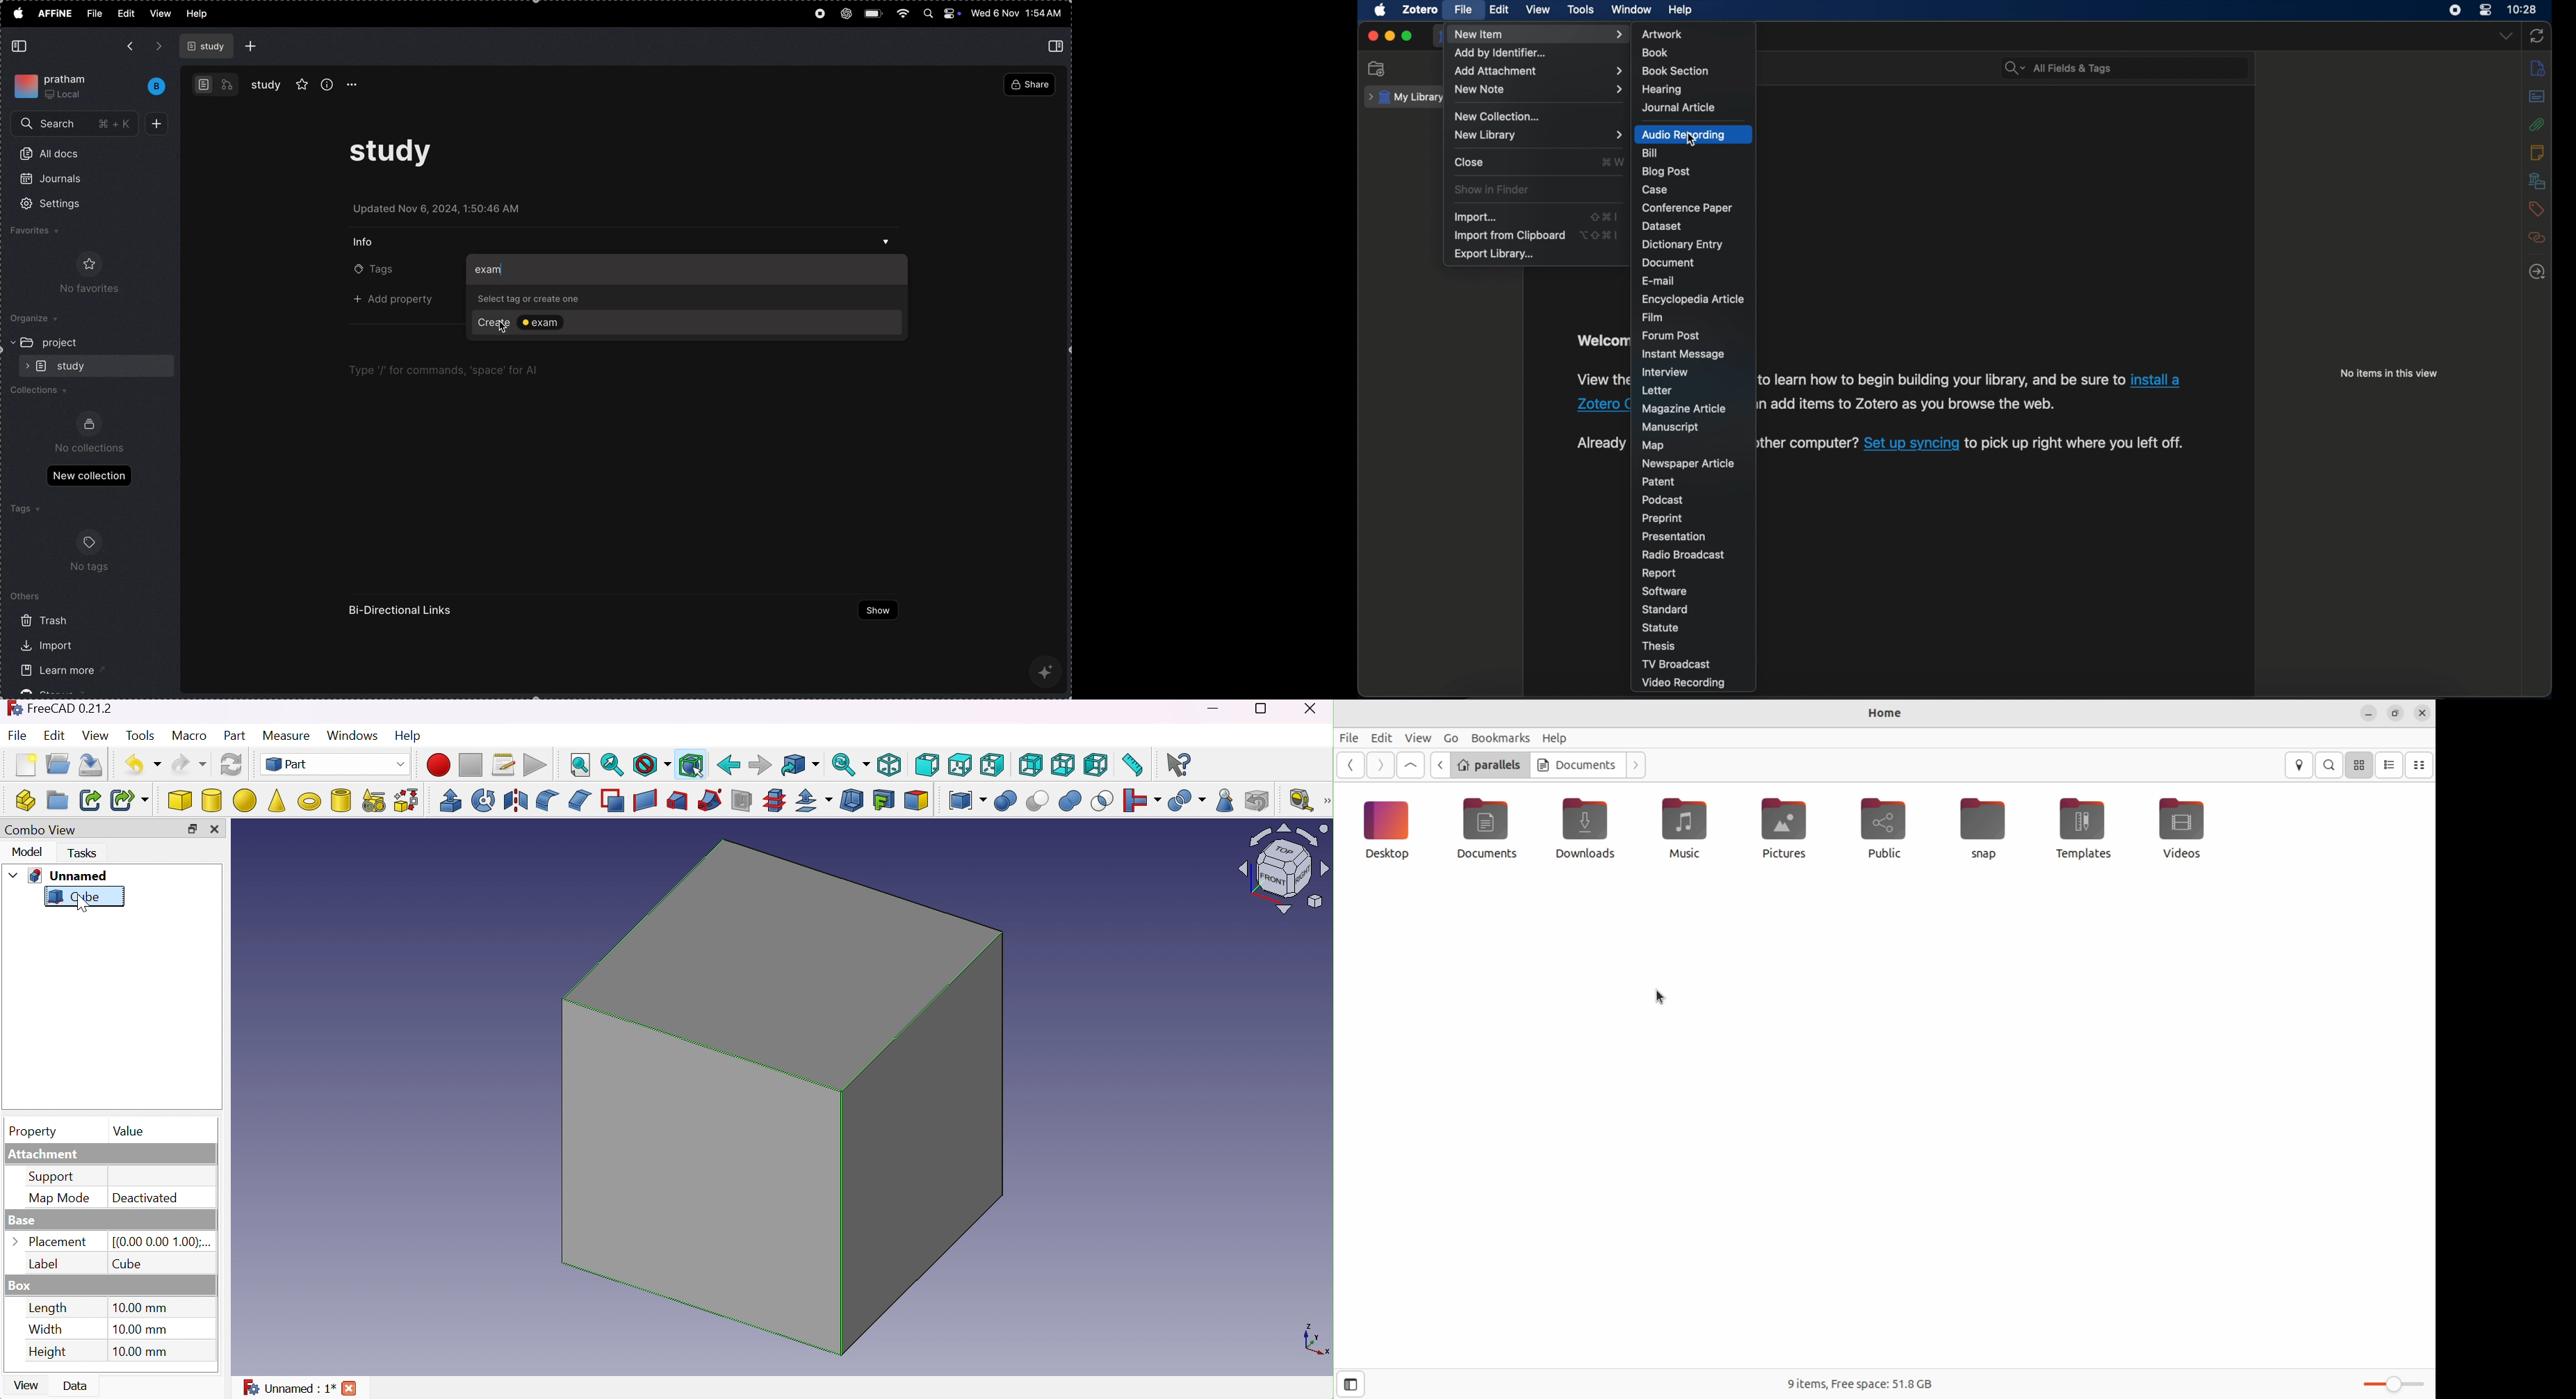 The image size is (2576, 1400). I want to click on attachments, so click(2537, 125).